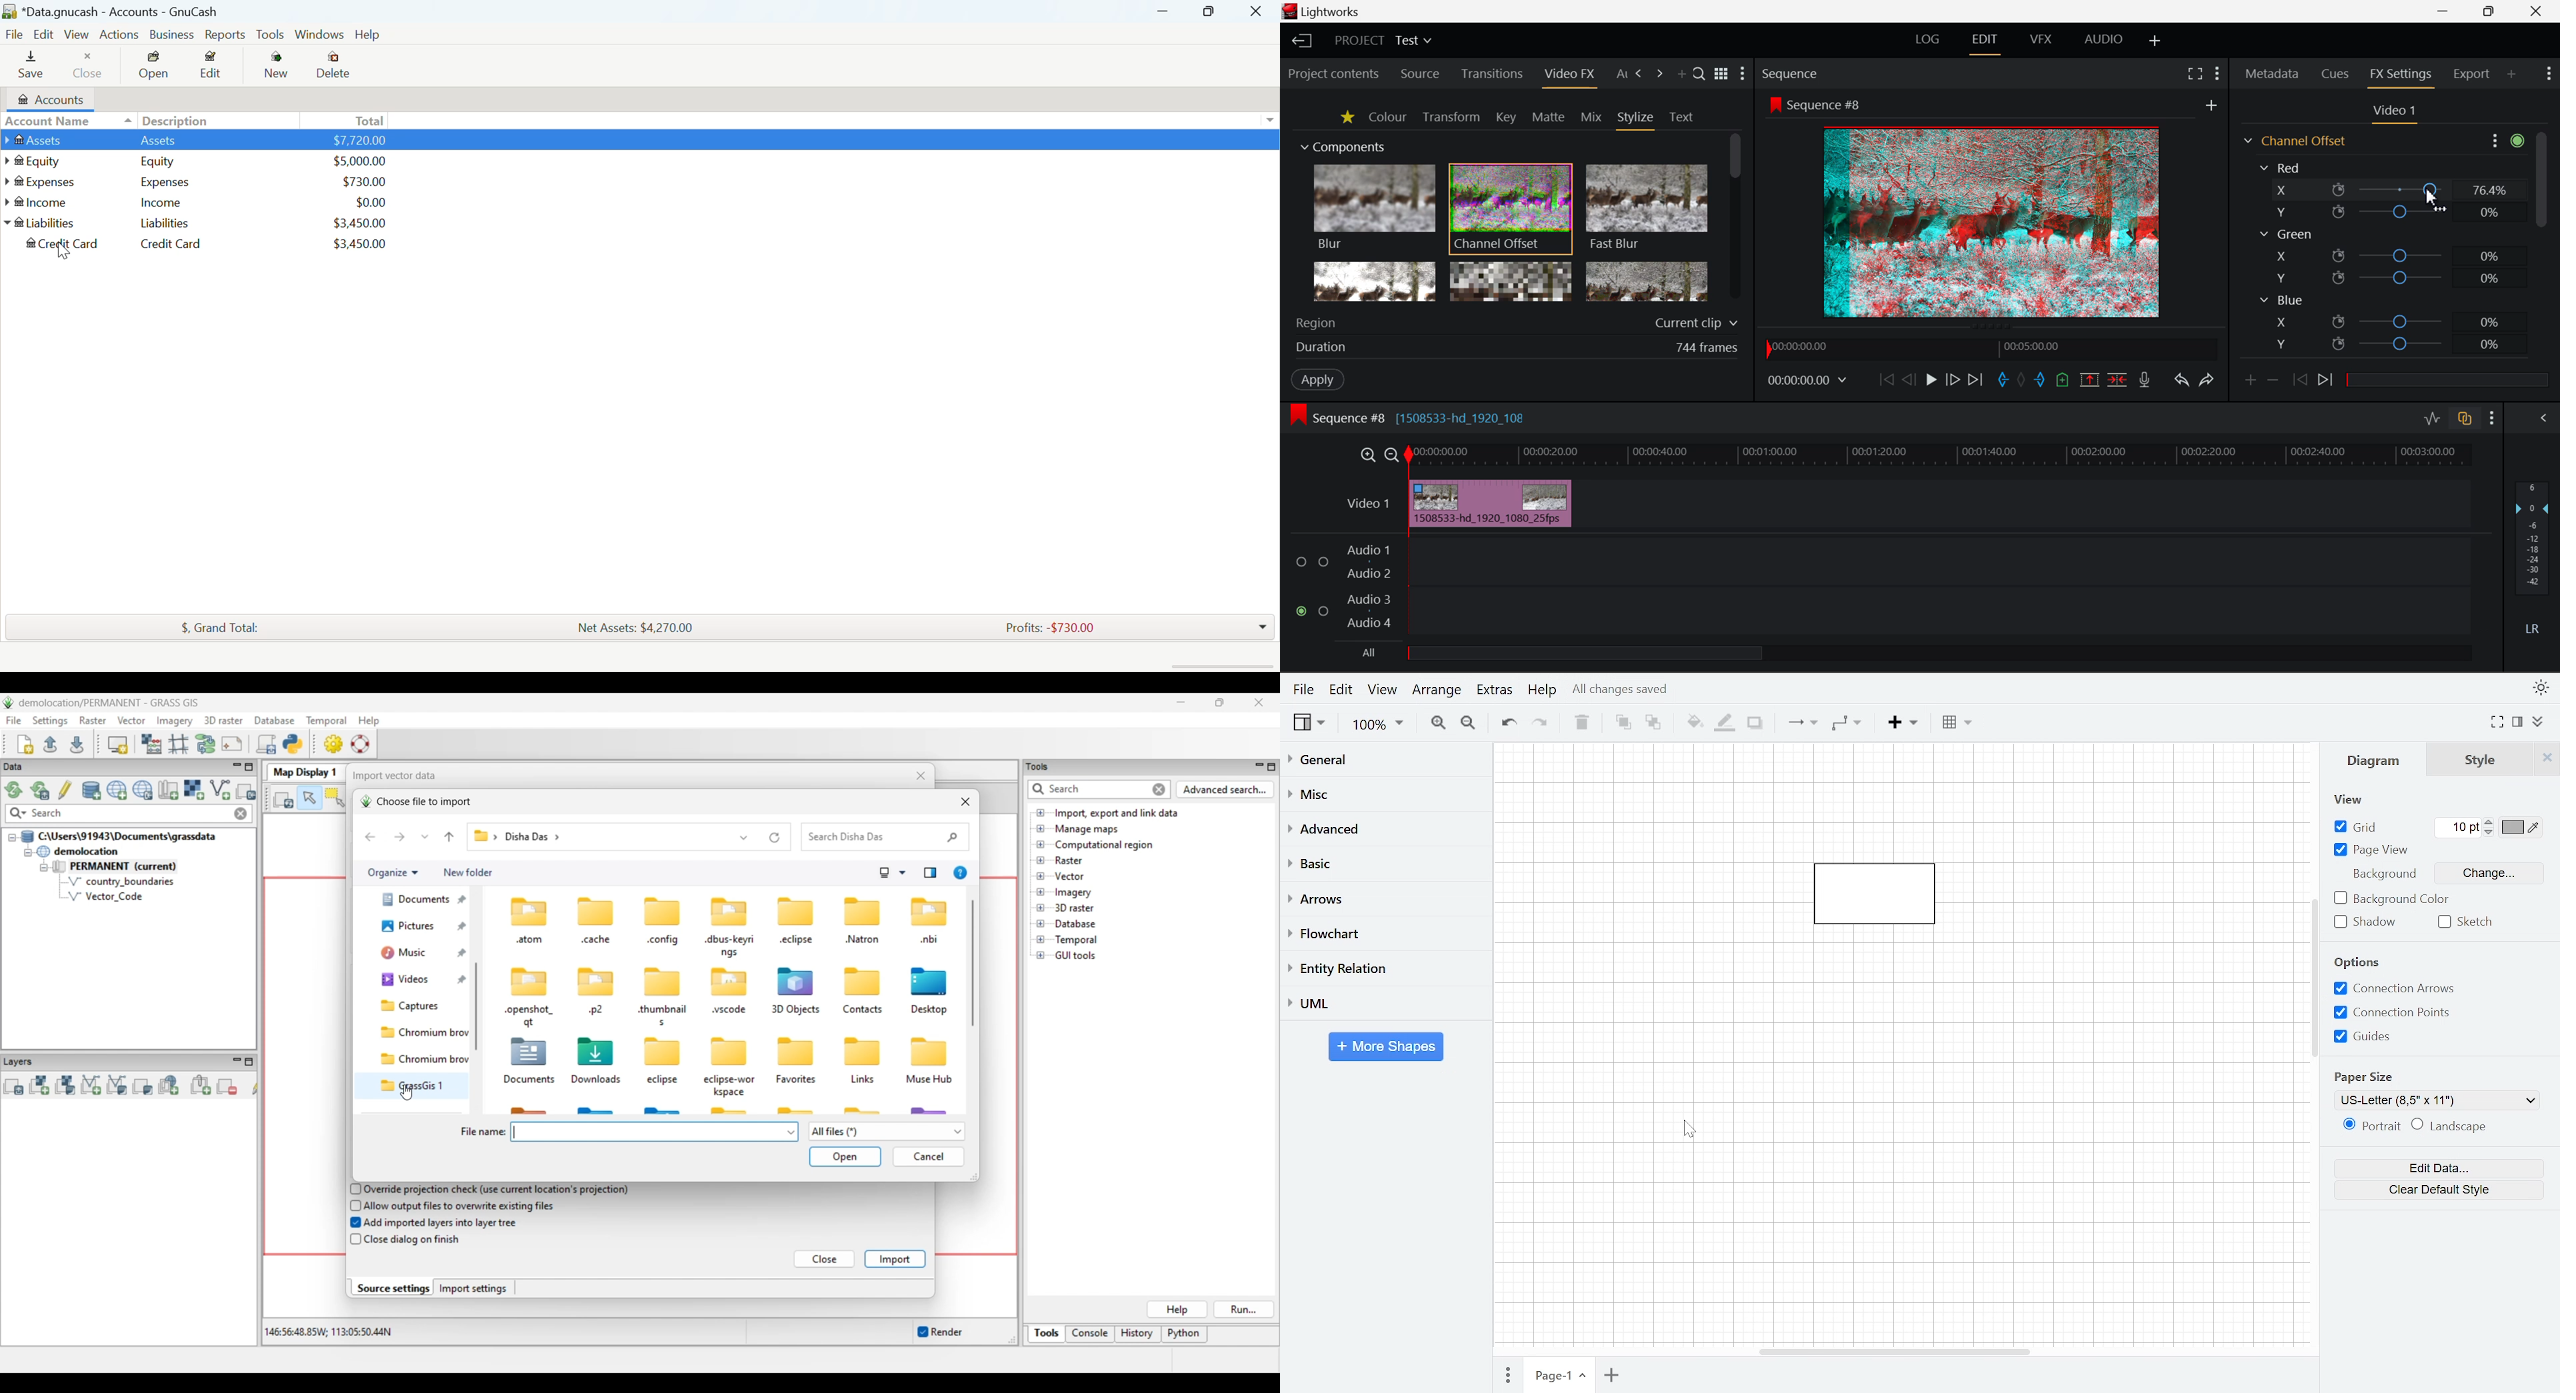 The width and height of the screenshot is (2576, 1400). What do you see at coordinates (2392, 321) in the screenshot?
I see `Blue X` at bounding box center [2392, 321].